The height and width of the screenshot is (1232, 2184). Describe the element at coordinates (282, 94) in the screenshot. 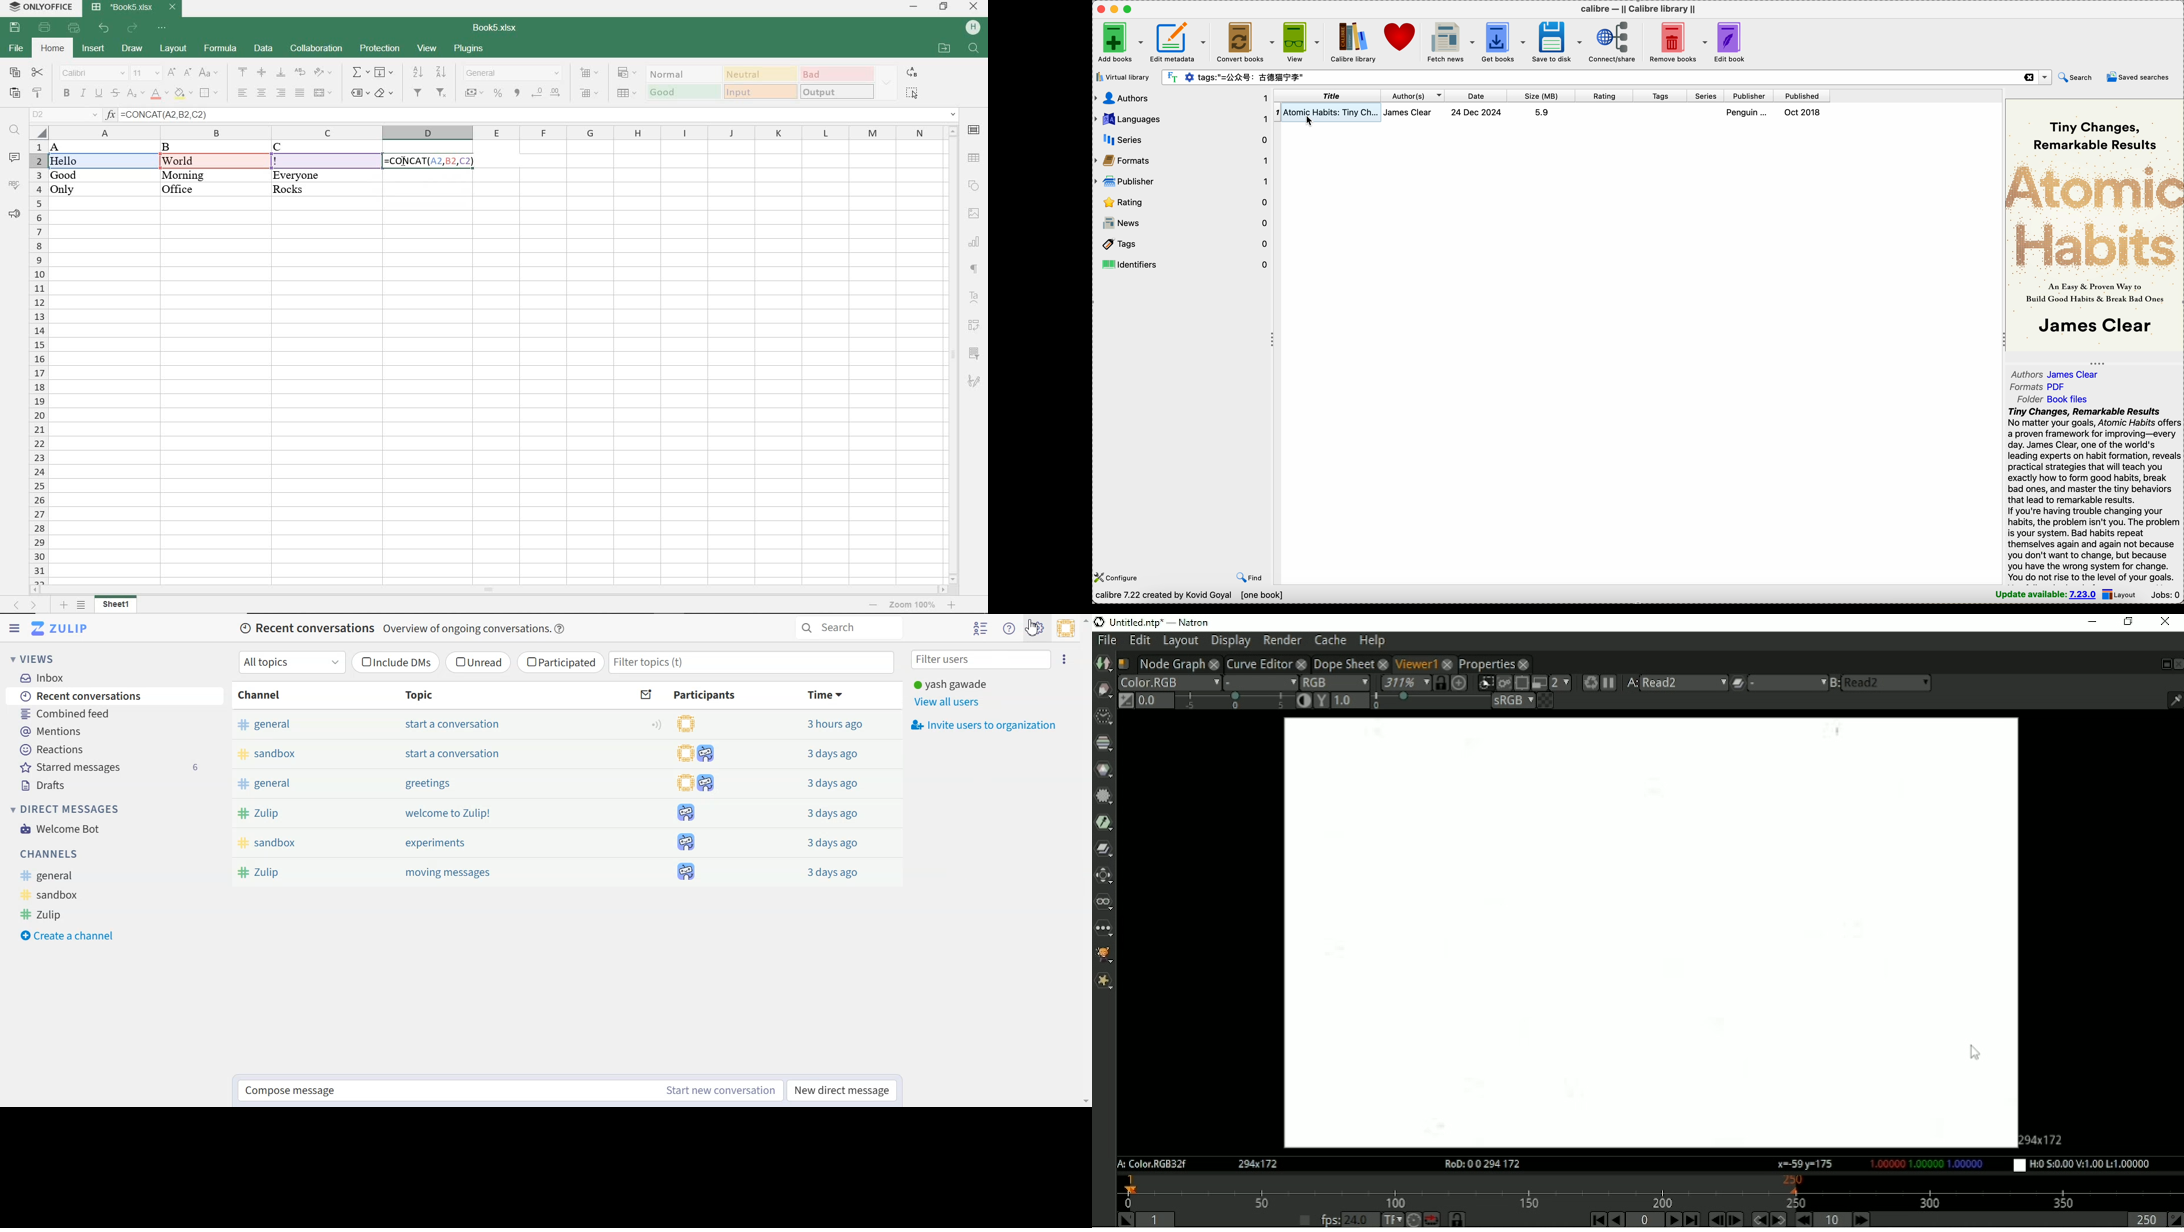

I see `ALIGN RIGHT` at that location.